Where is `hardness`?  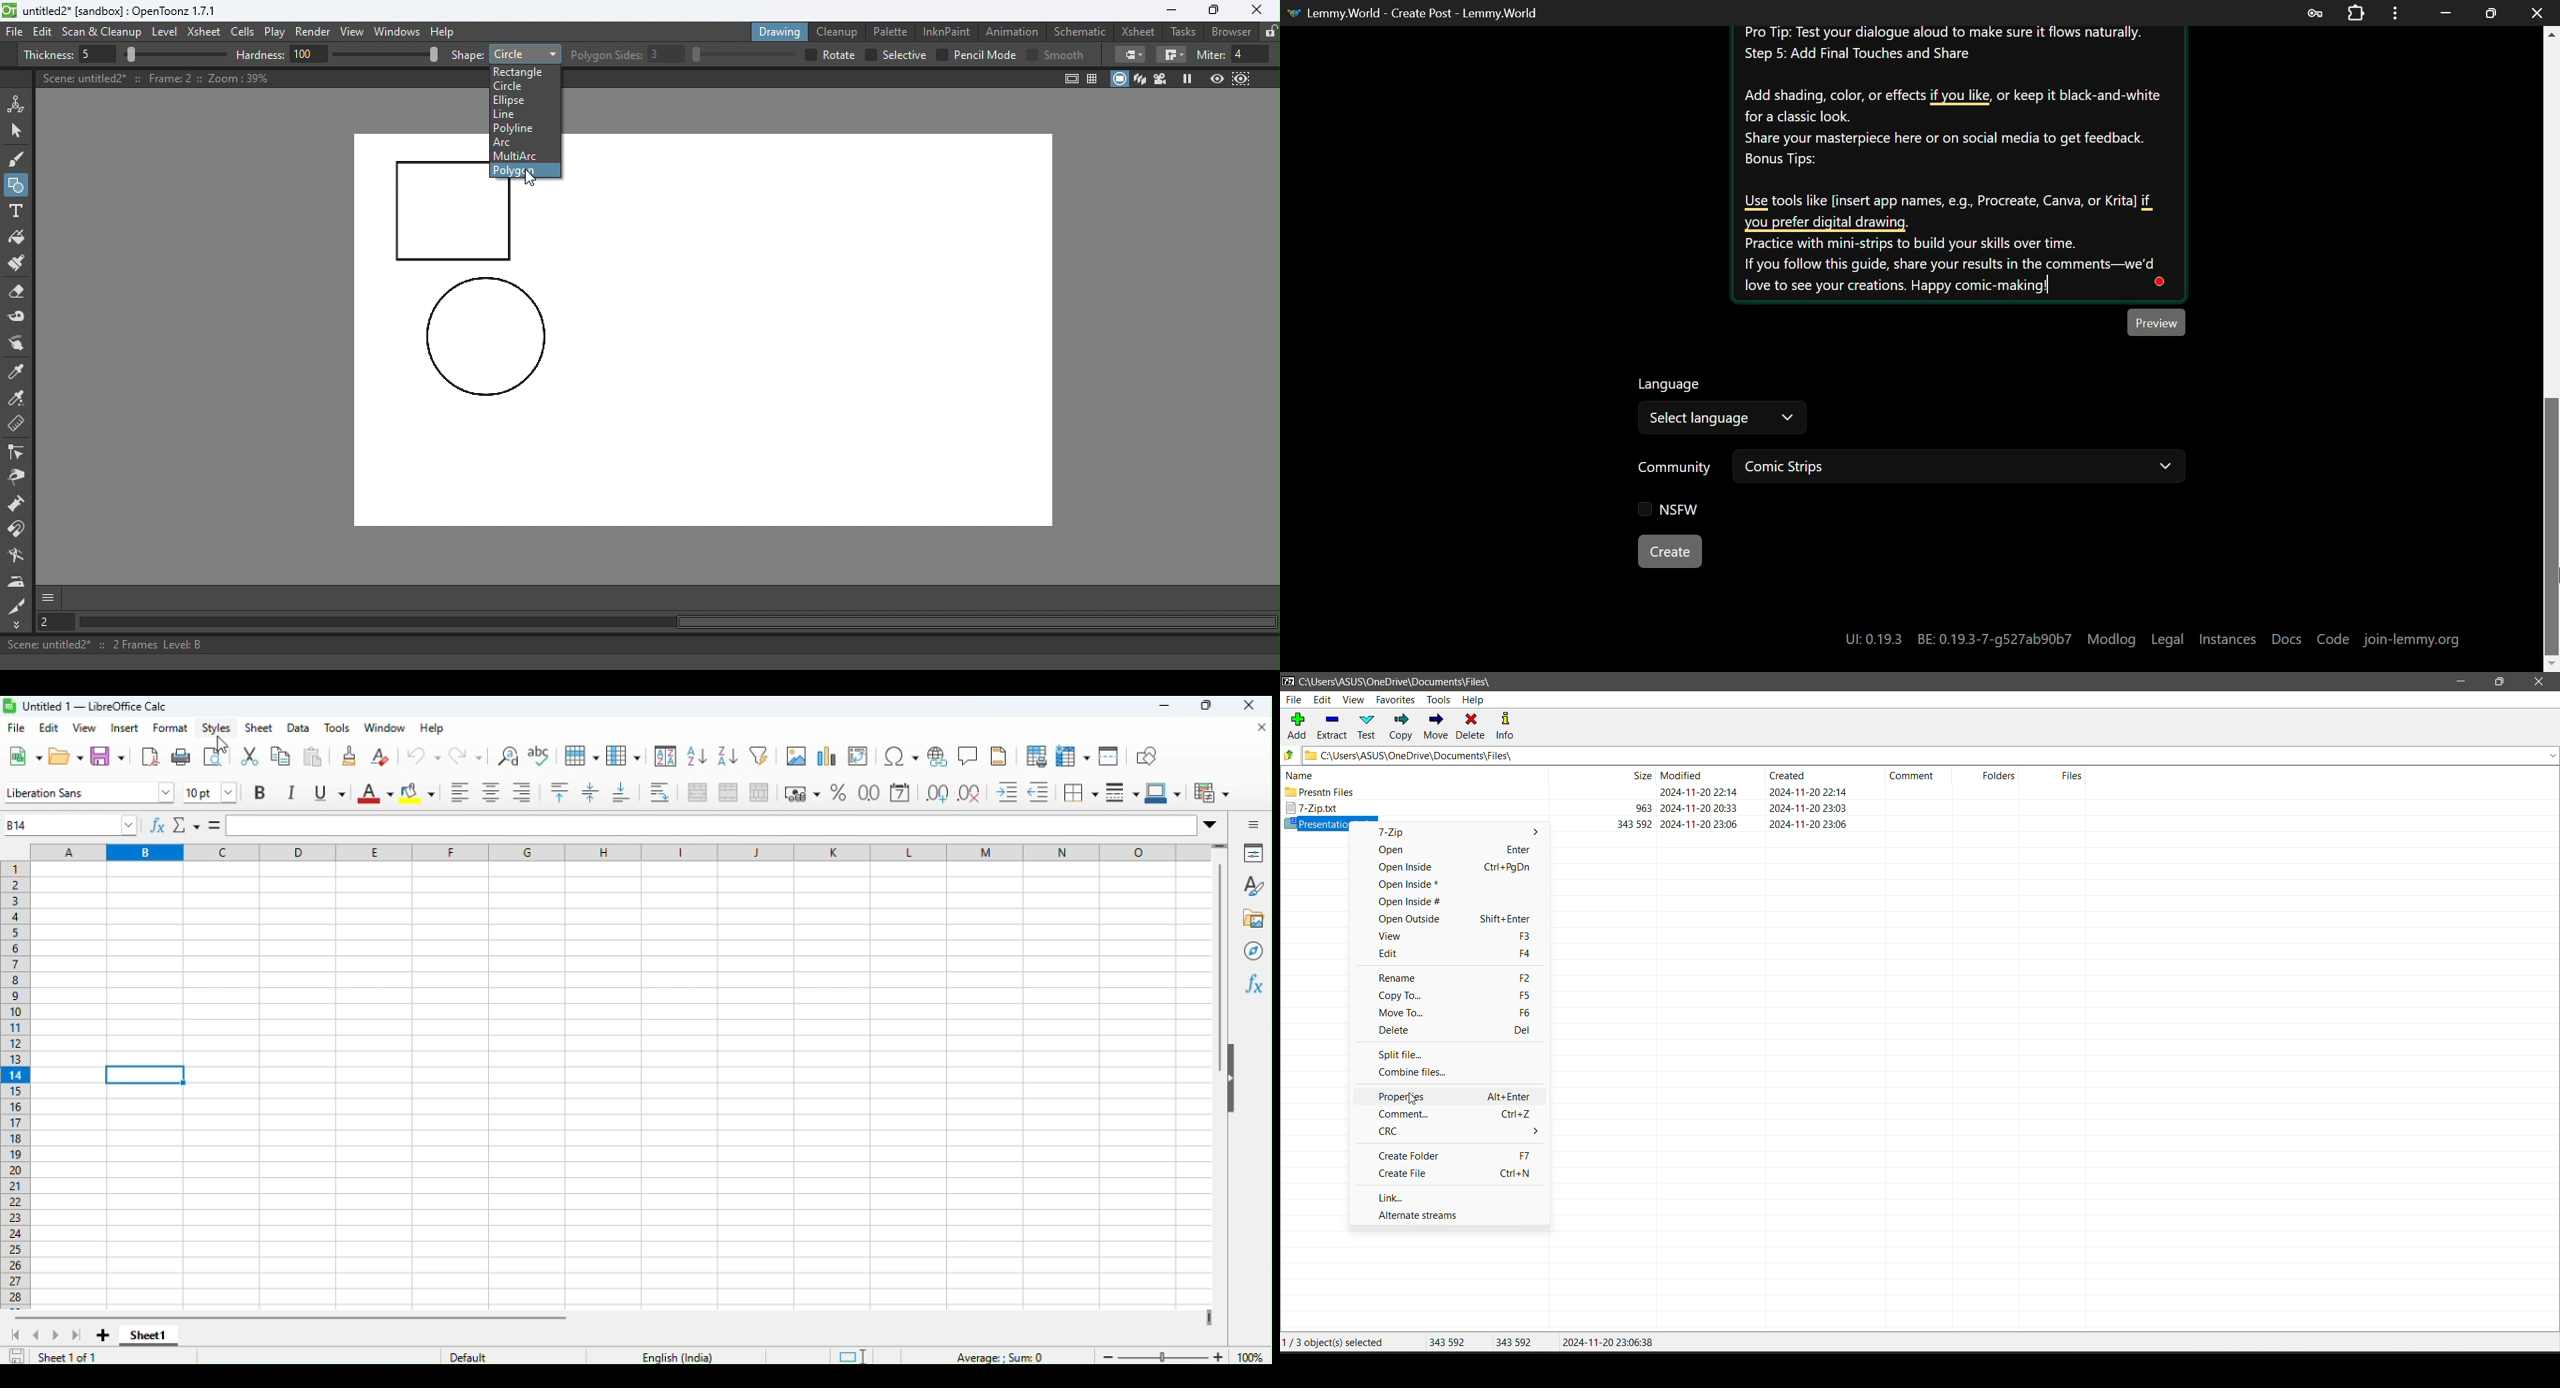
hardness is located at coordinates (262, 54).